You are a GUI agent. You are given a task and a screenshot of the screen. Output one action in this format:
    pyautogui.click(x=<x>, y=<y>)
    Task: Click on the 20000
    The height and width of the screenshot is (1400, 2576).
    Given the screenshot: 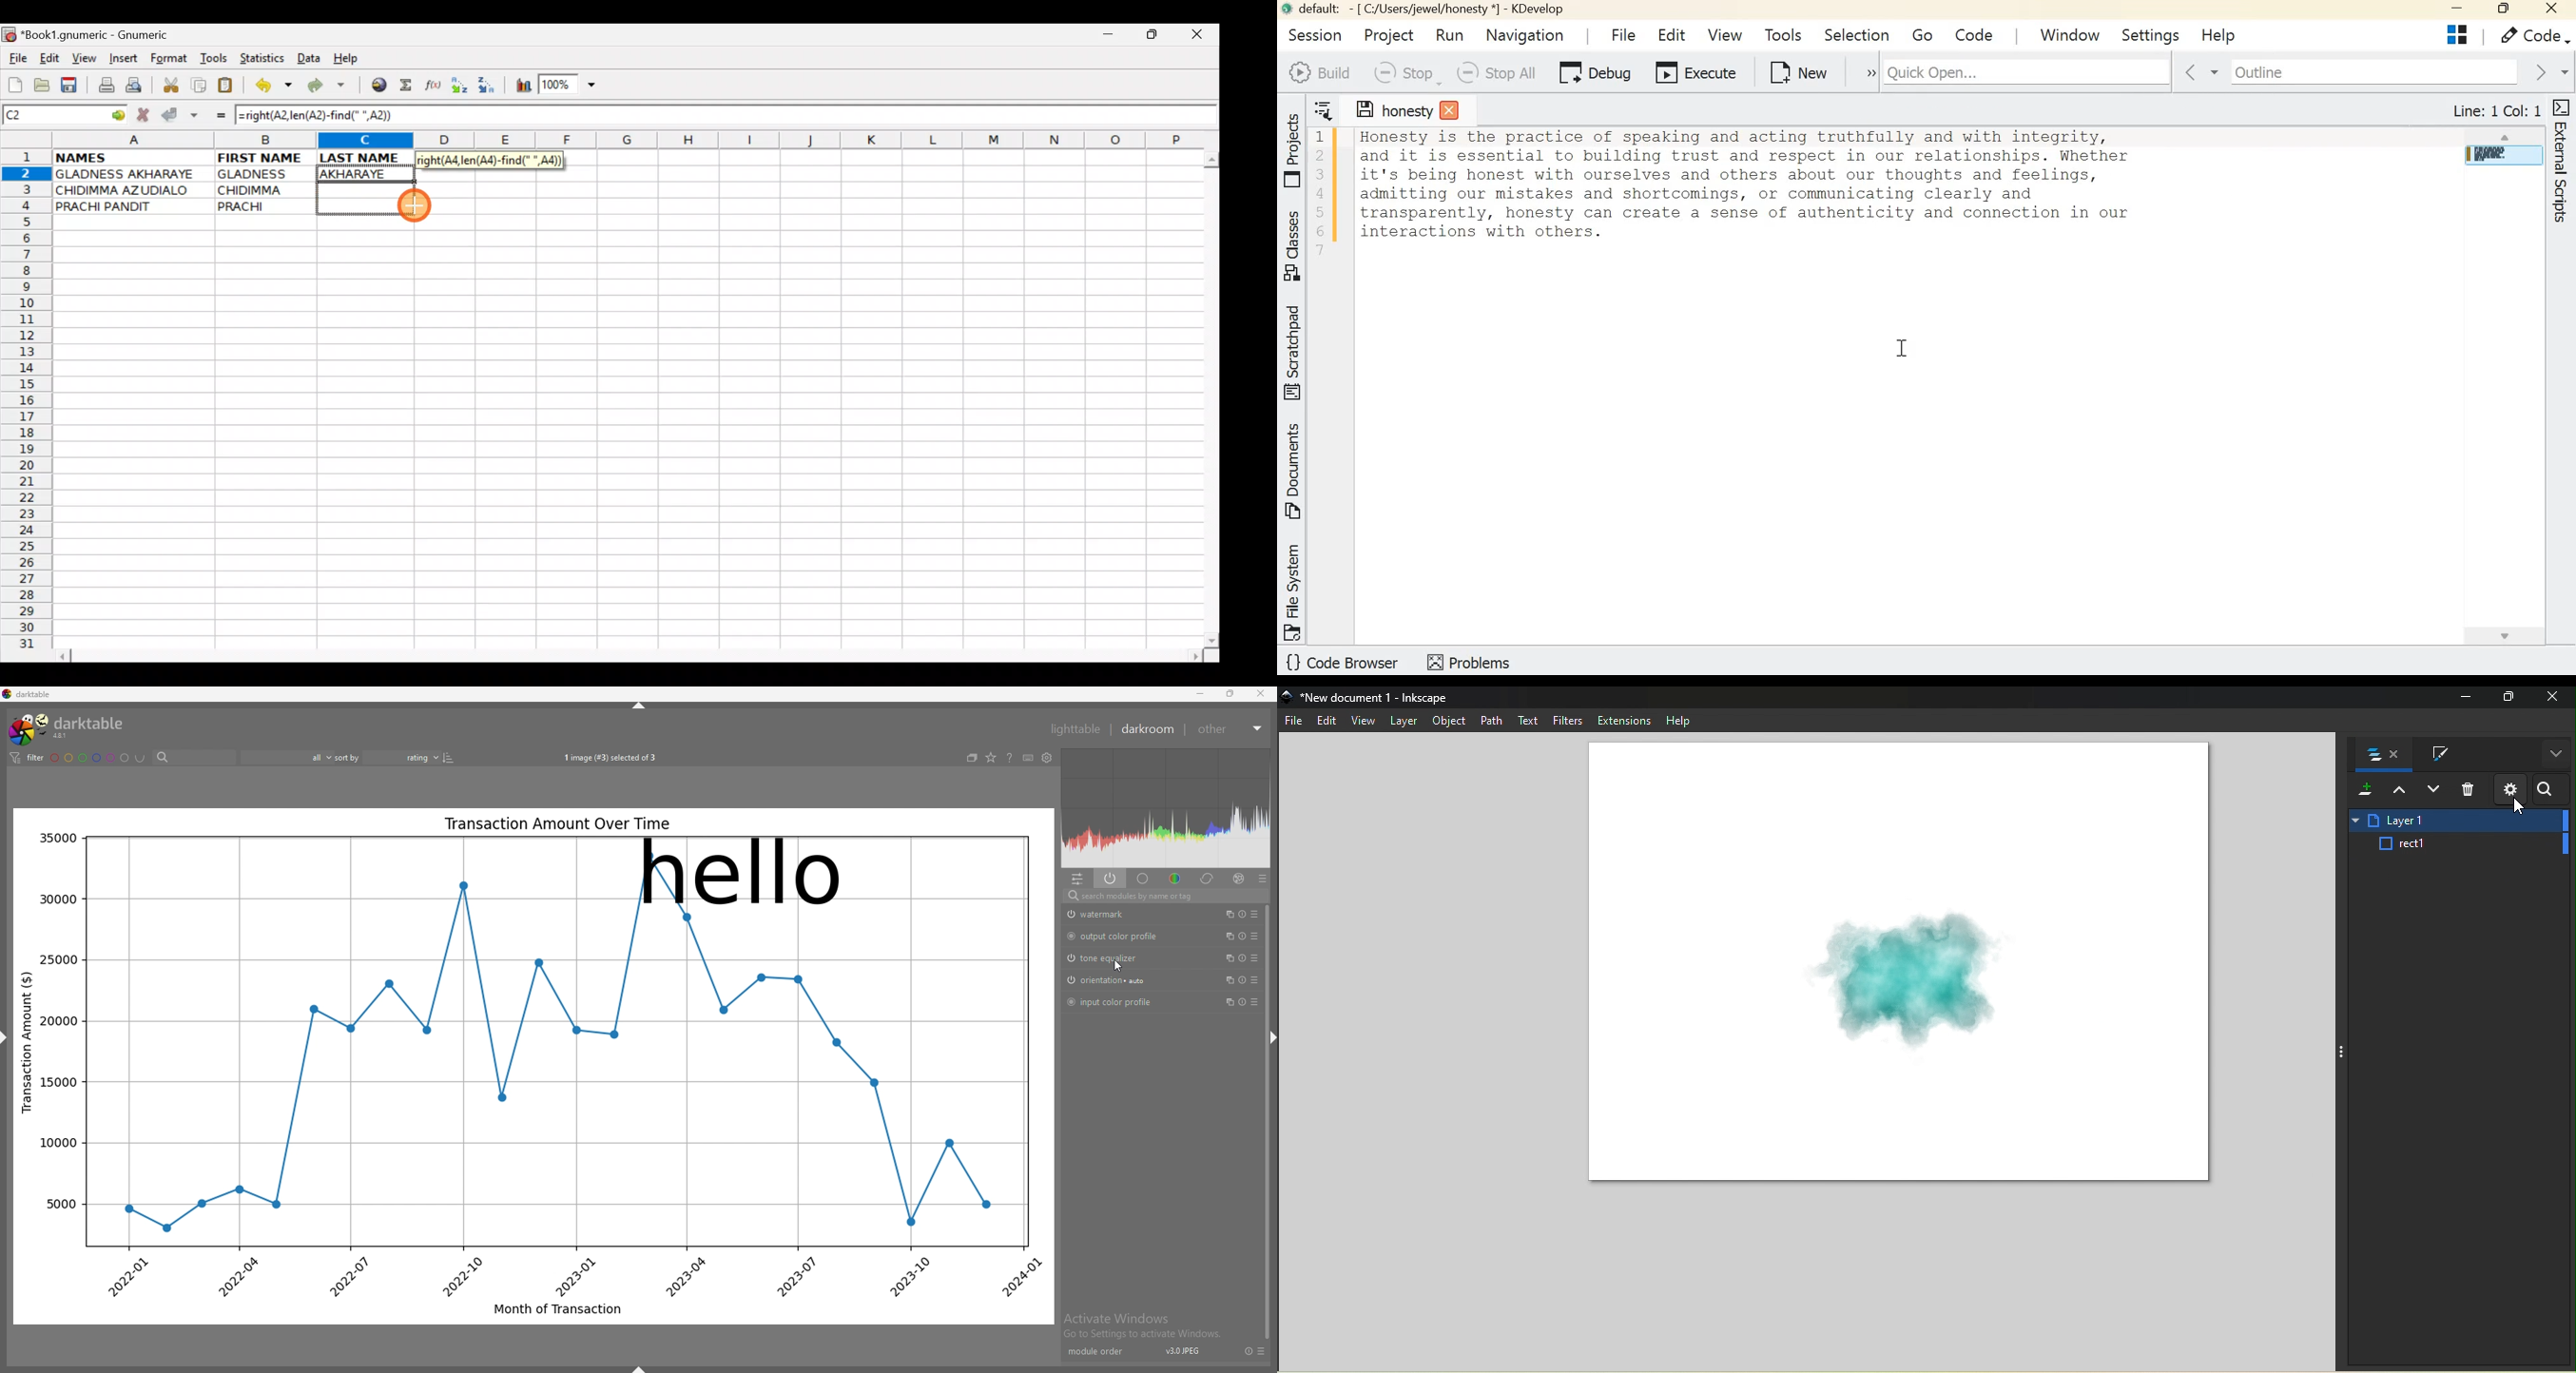 What is the action you would take?
    pyautogui.click(x=58, y=1021)
    